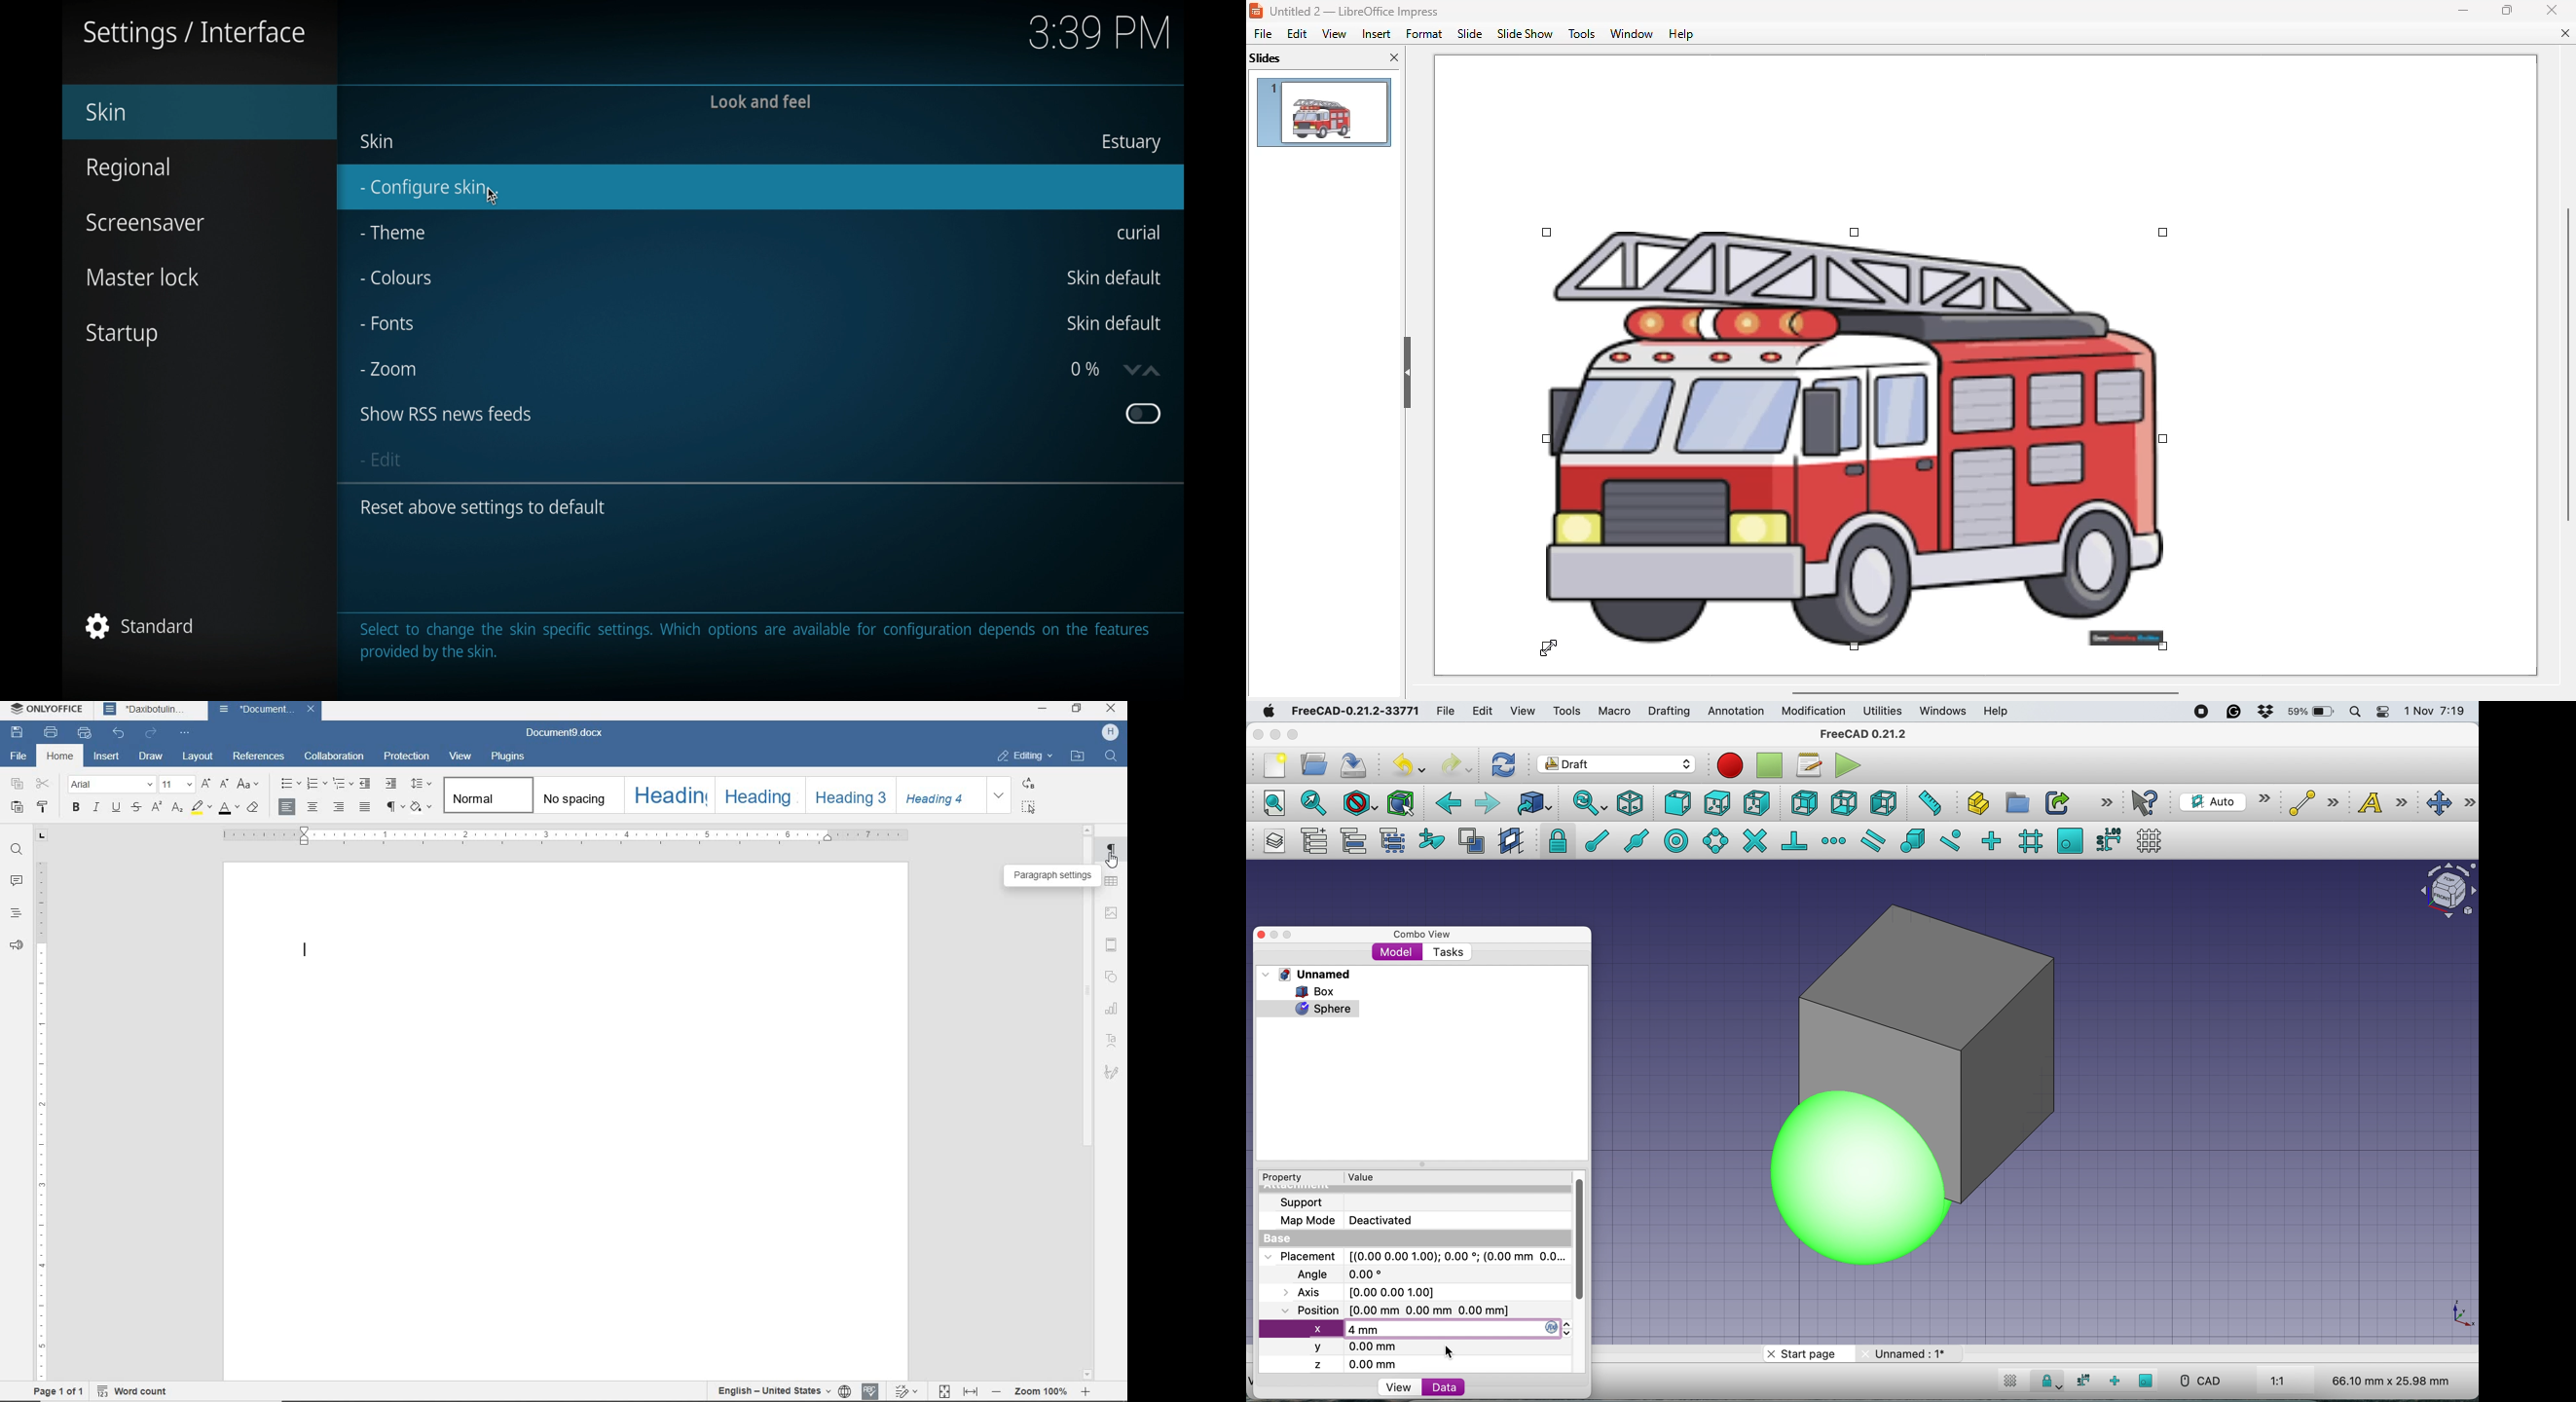 This screenshot has width=2576, height=1428. I want to click on align left, so click(288, 808).